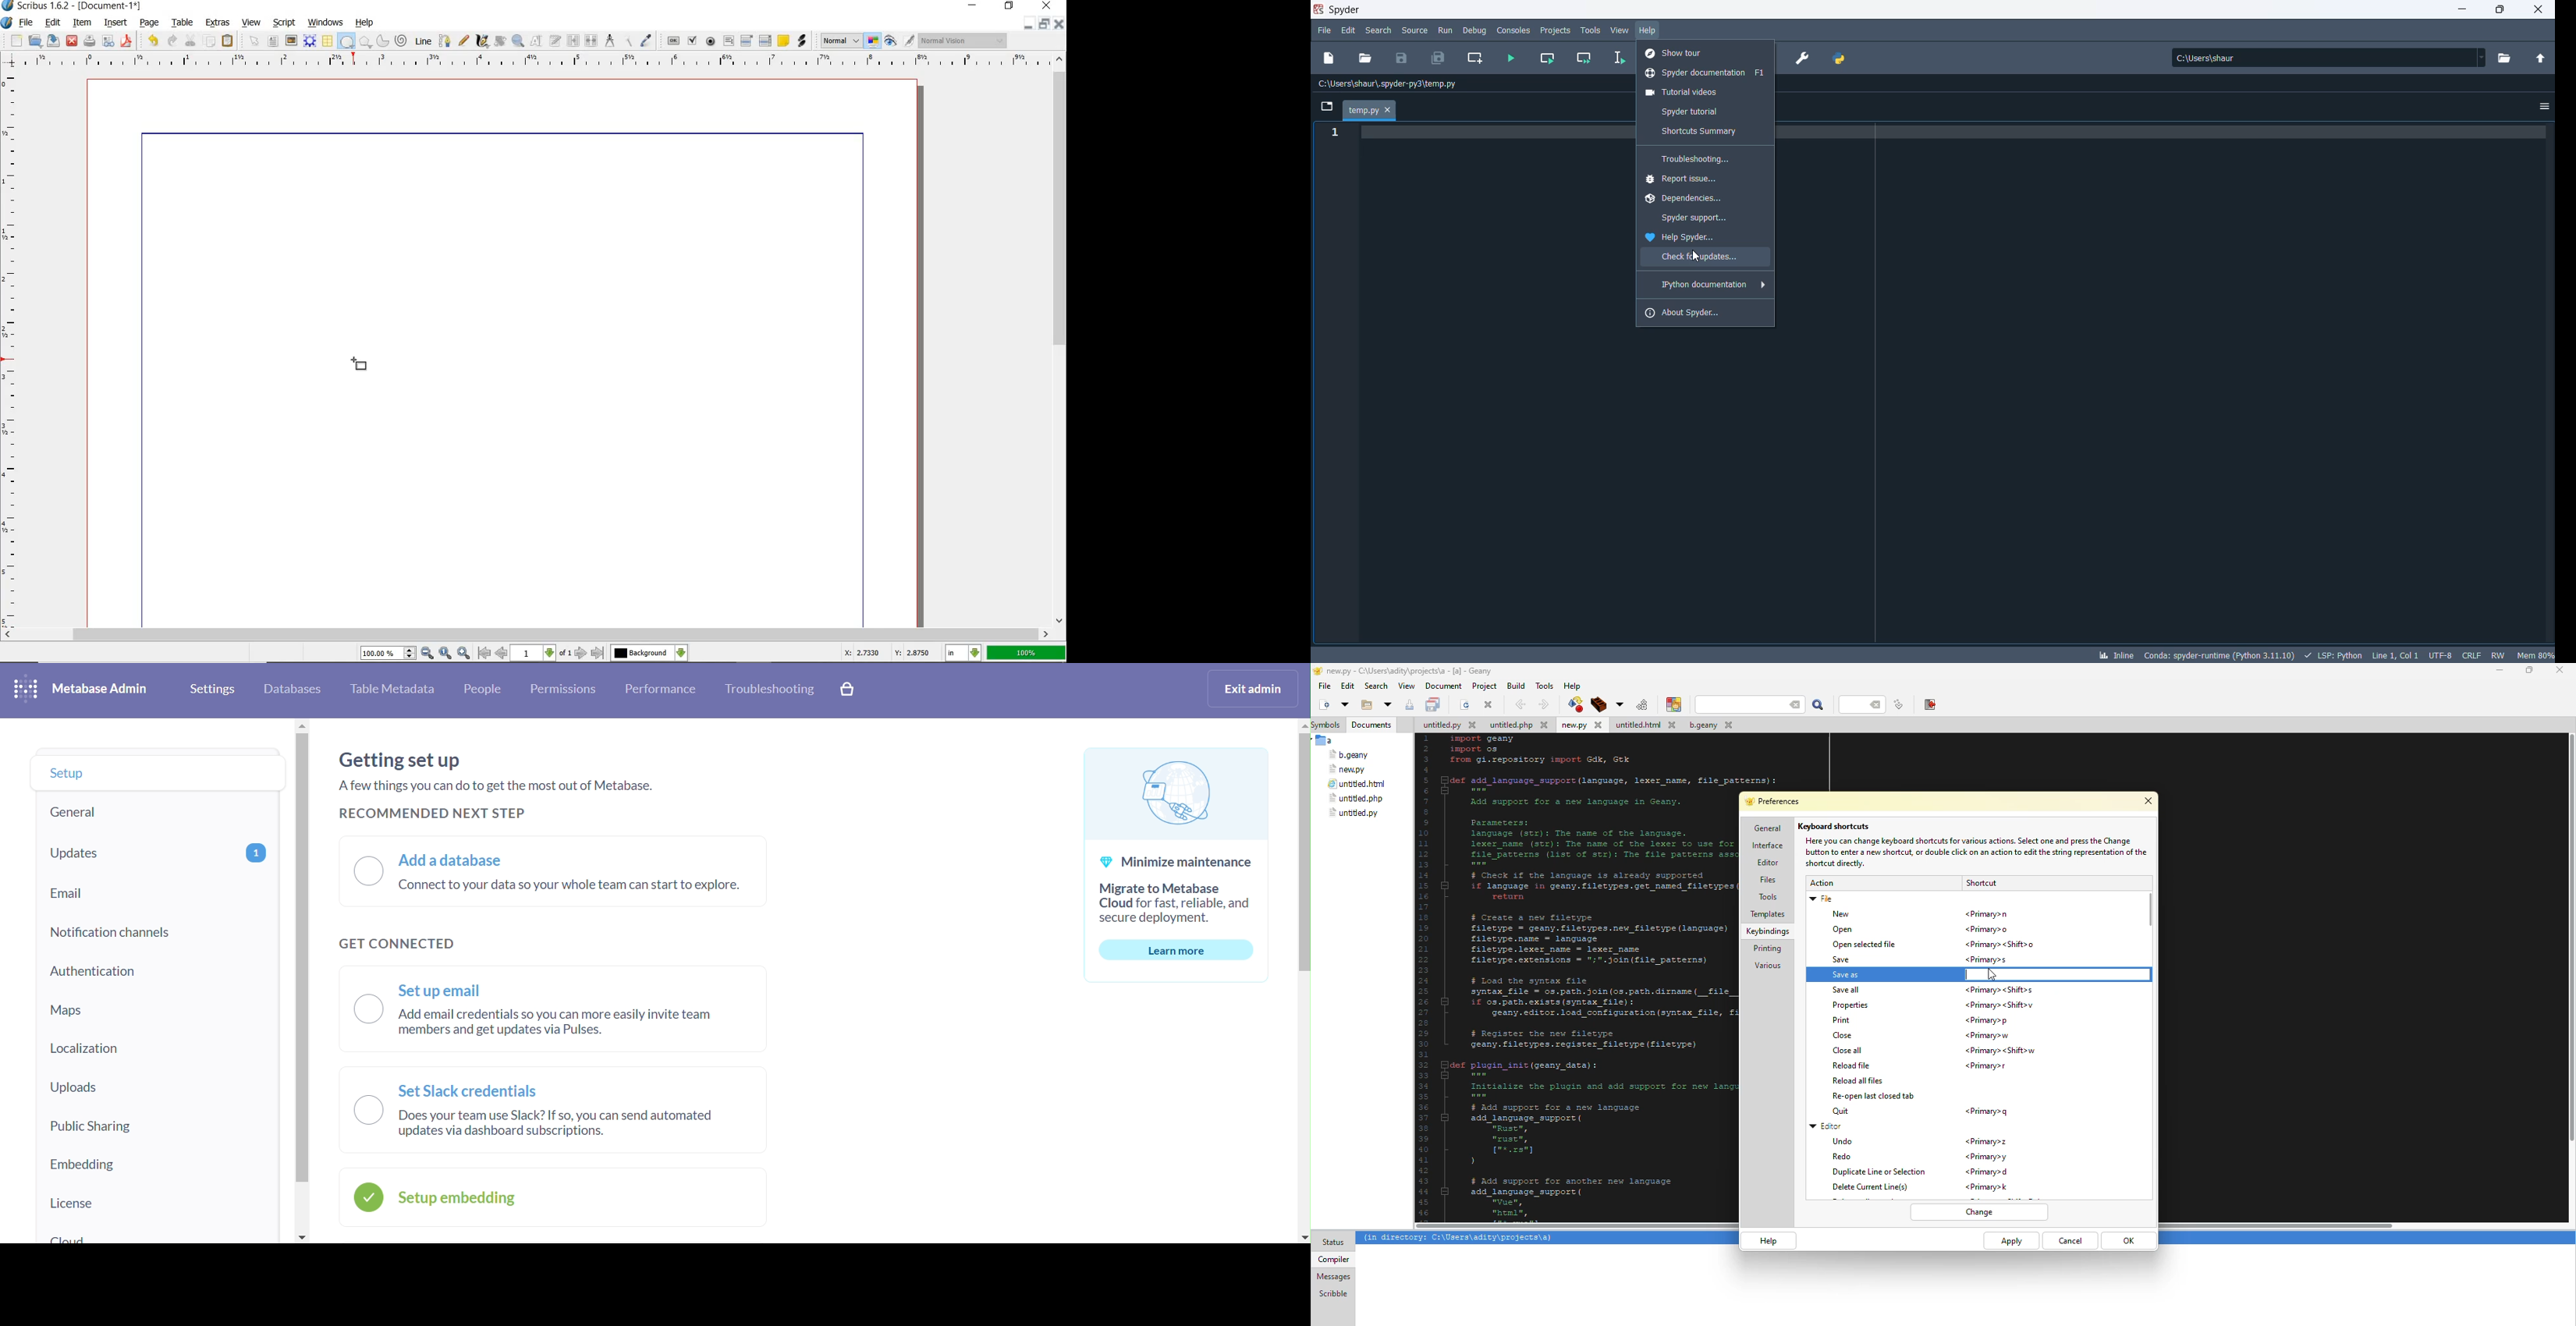 This screenshot has height=1344, width=2576. I want to click on TABLE, so click(183, 23).